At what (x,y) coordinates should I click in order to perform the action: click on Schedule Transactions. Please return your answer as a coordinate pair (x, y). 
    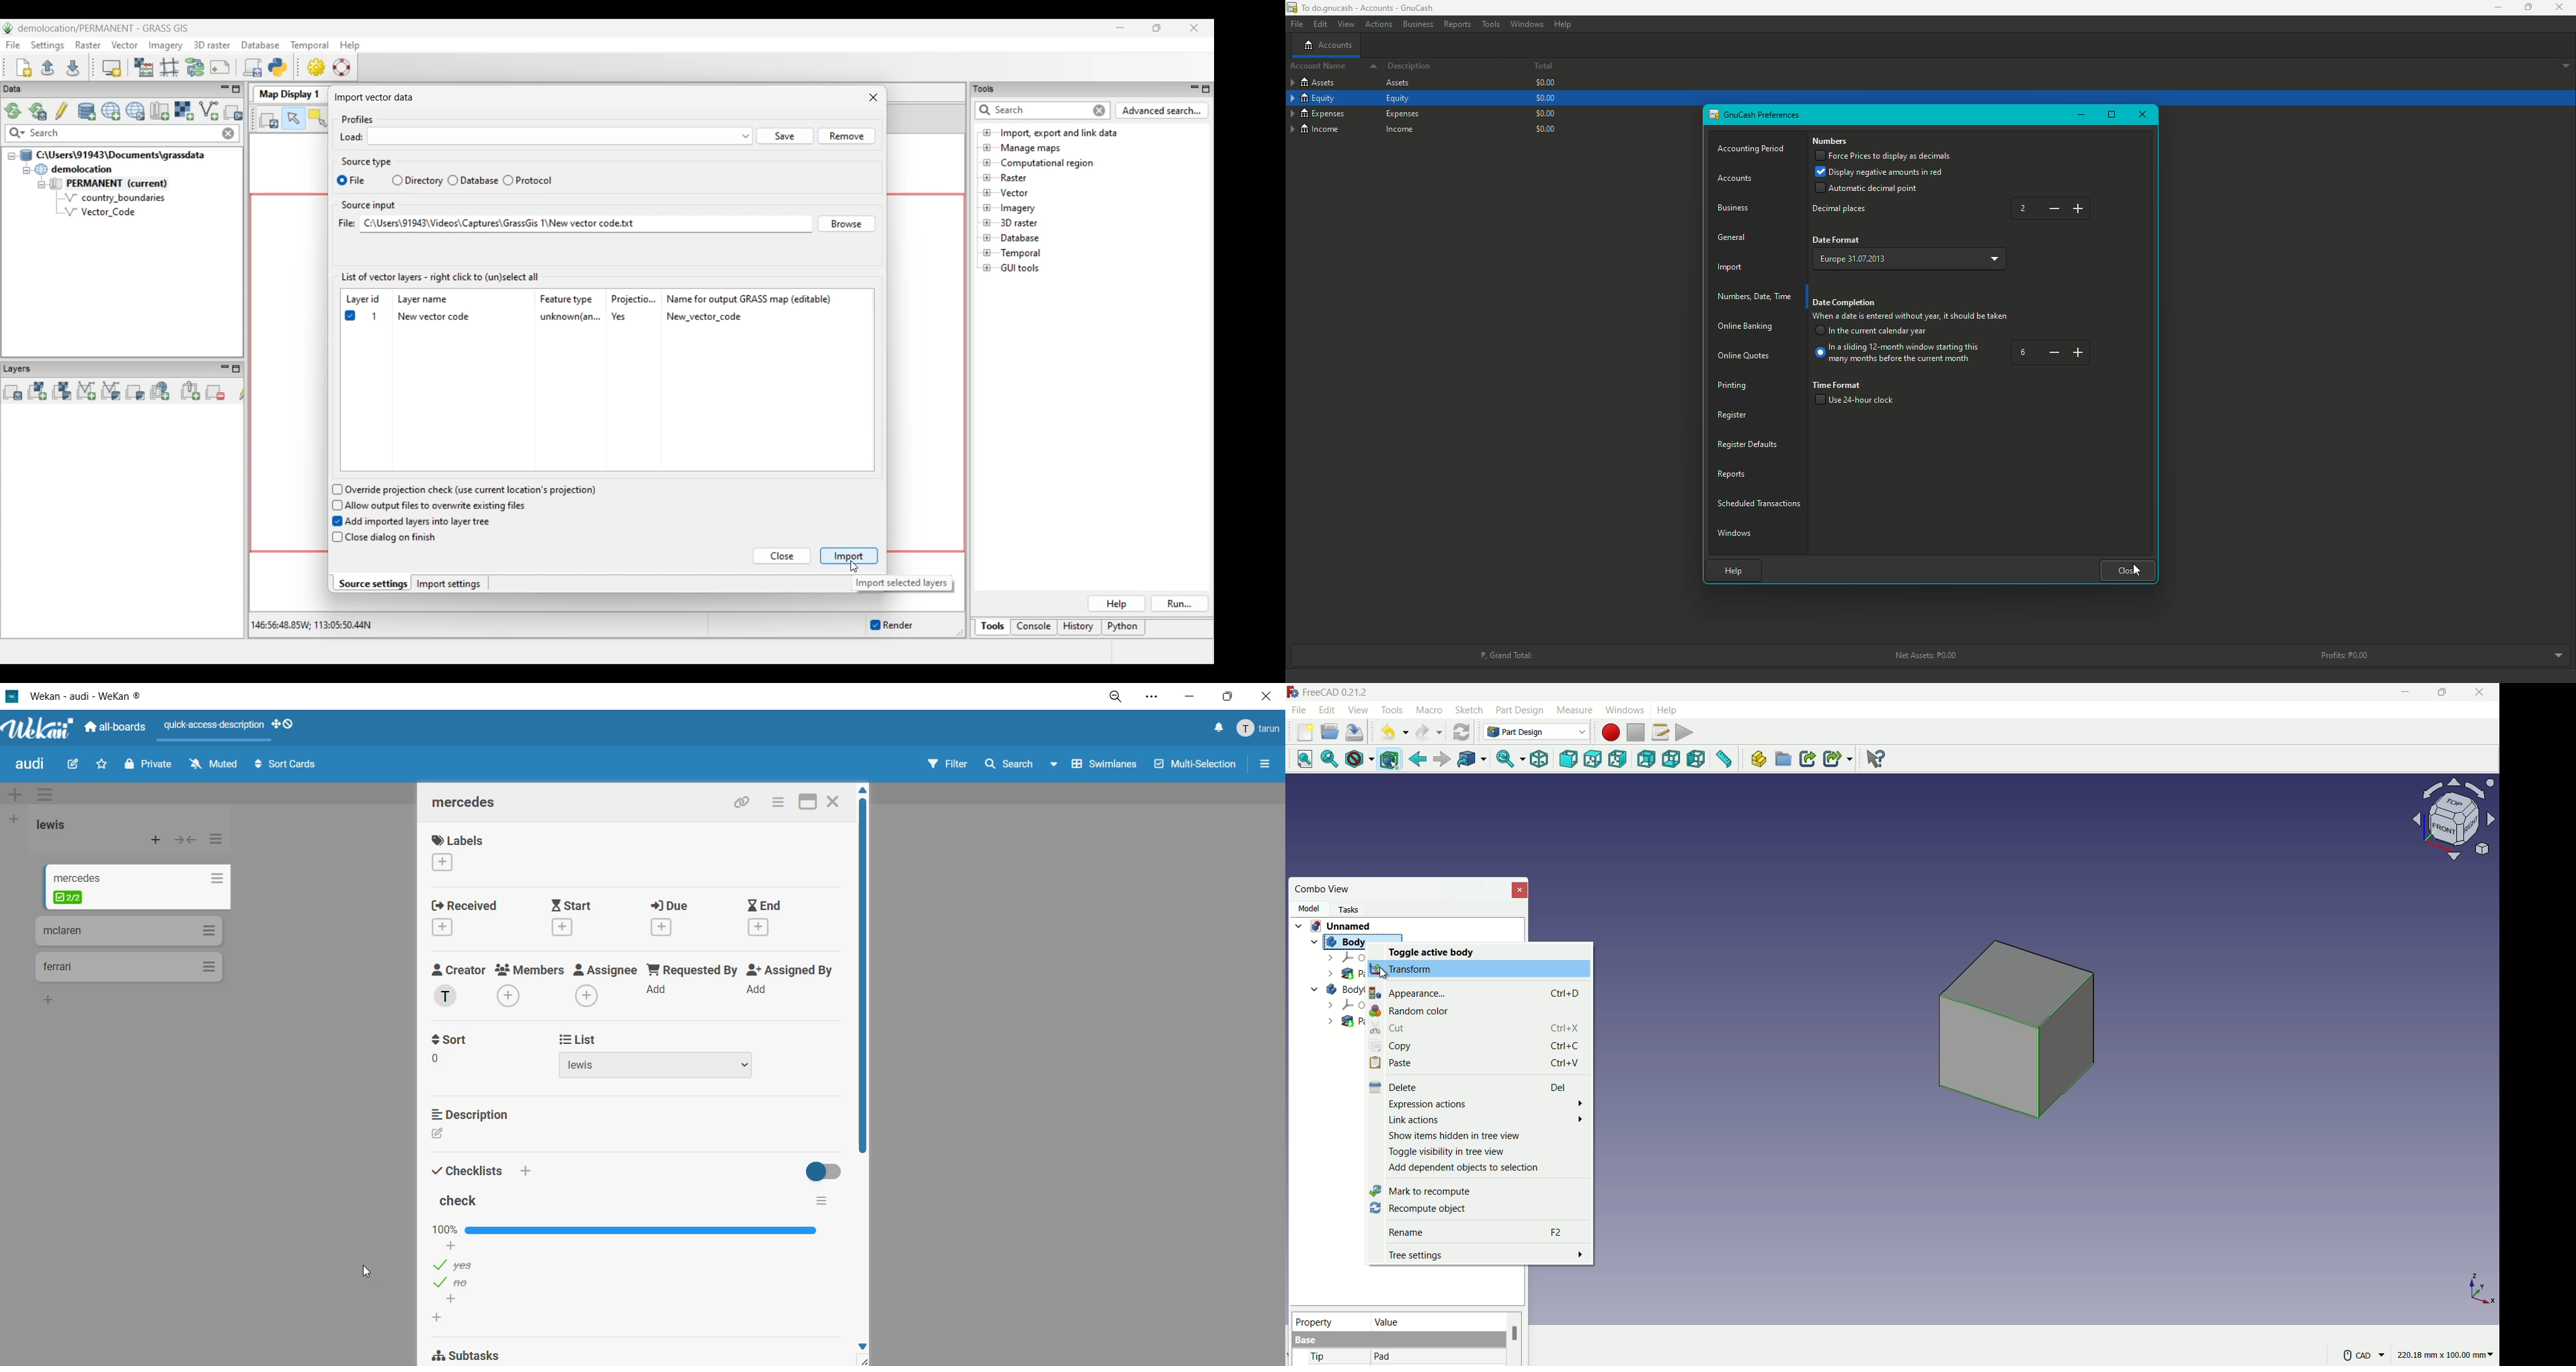
    Looking at the image, I should click on (1761, 501).